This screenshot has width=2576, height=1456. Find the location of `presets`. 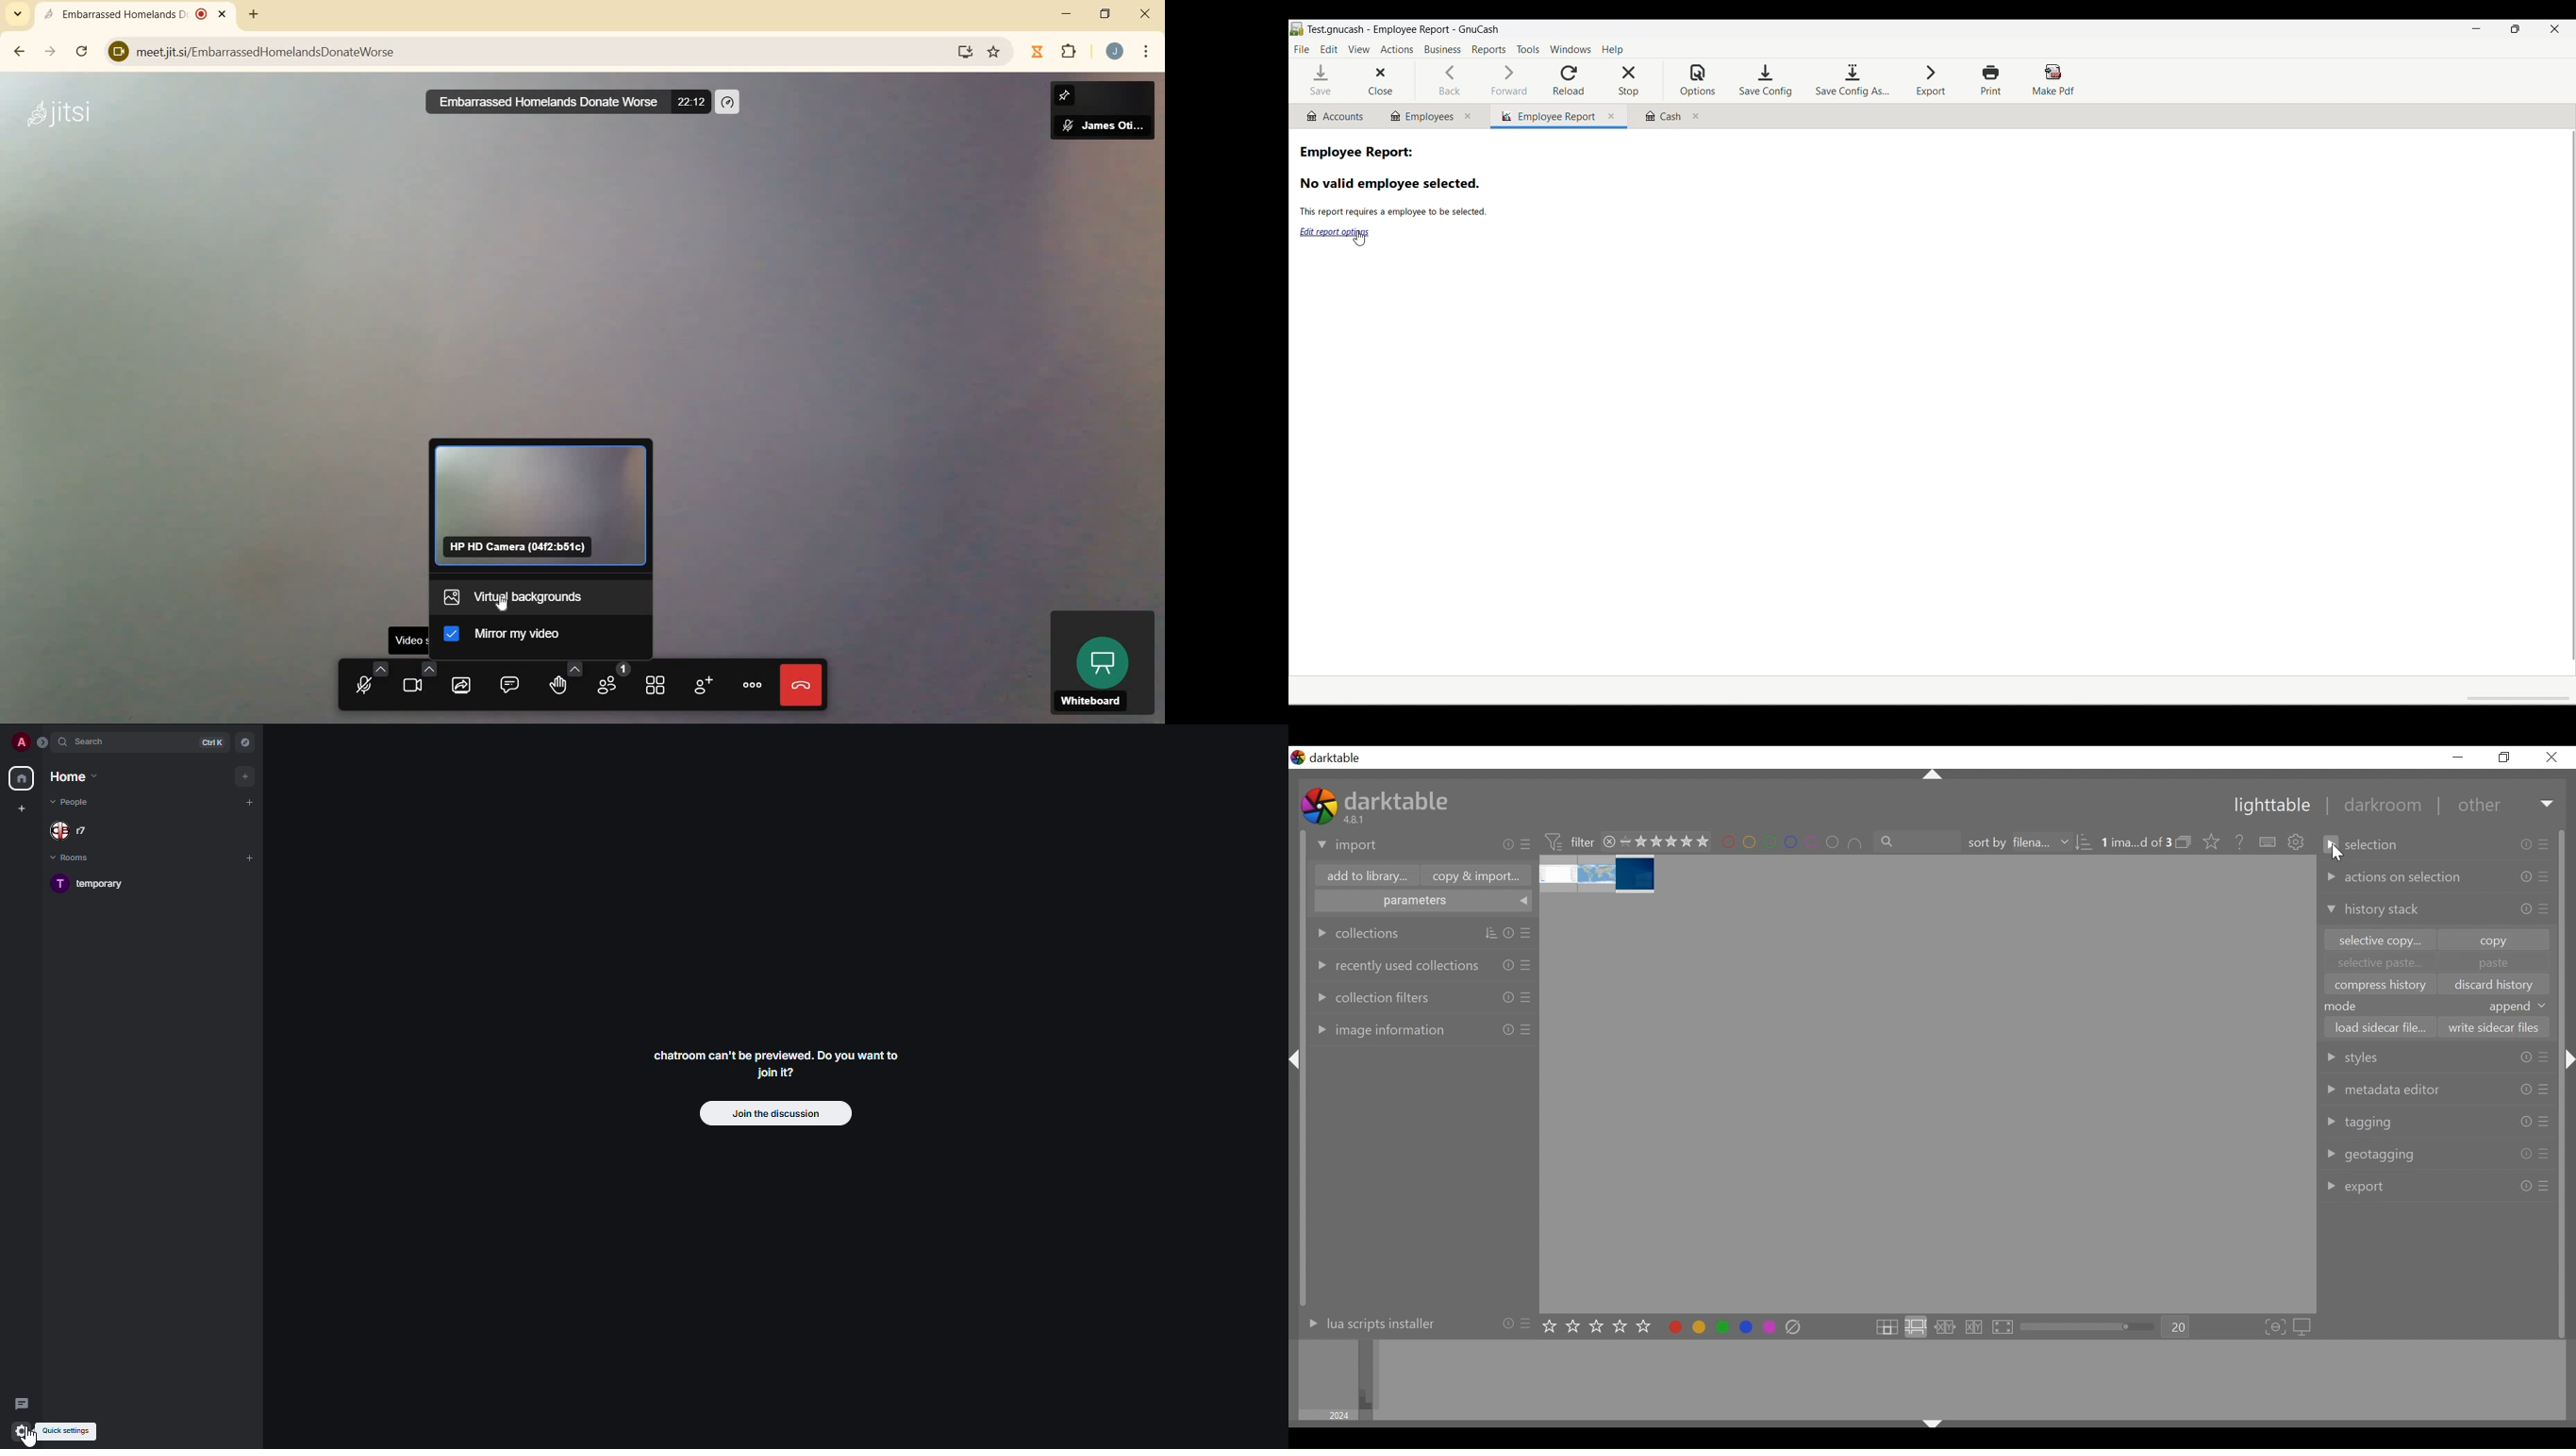

presets is located at coordinates (1528, 934).